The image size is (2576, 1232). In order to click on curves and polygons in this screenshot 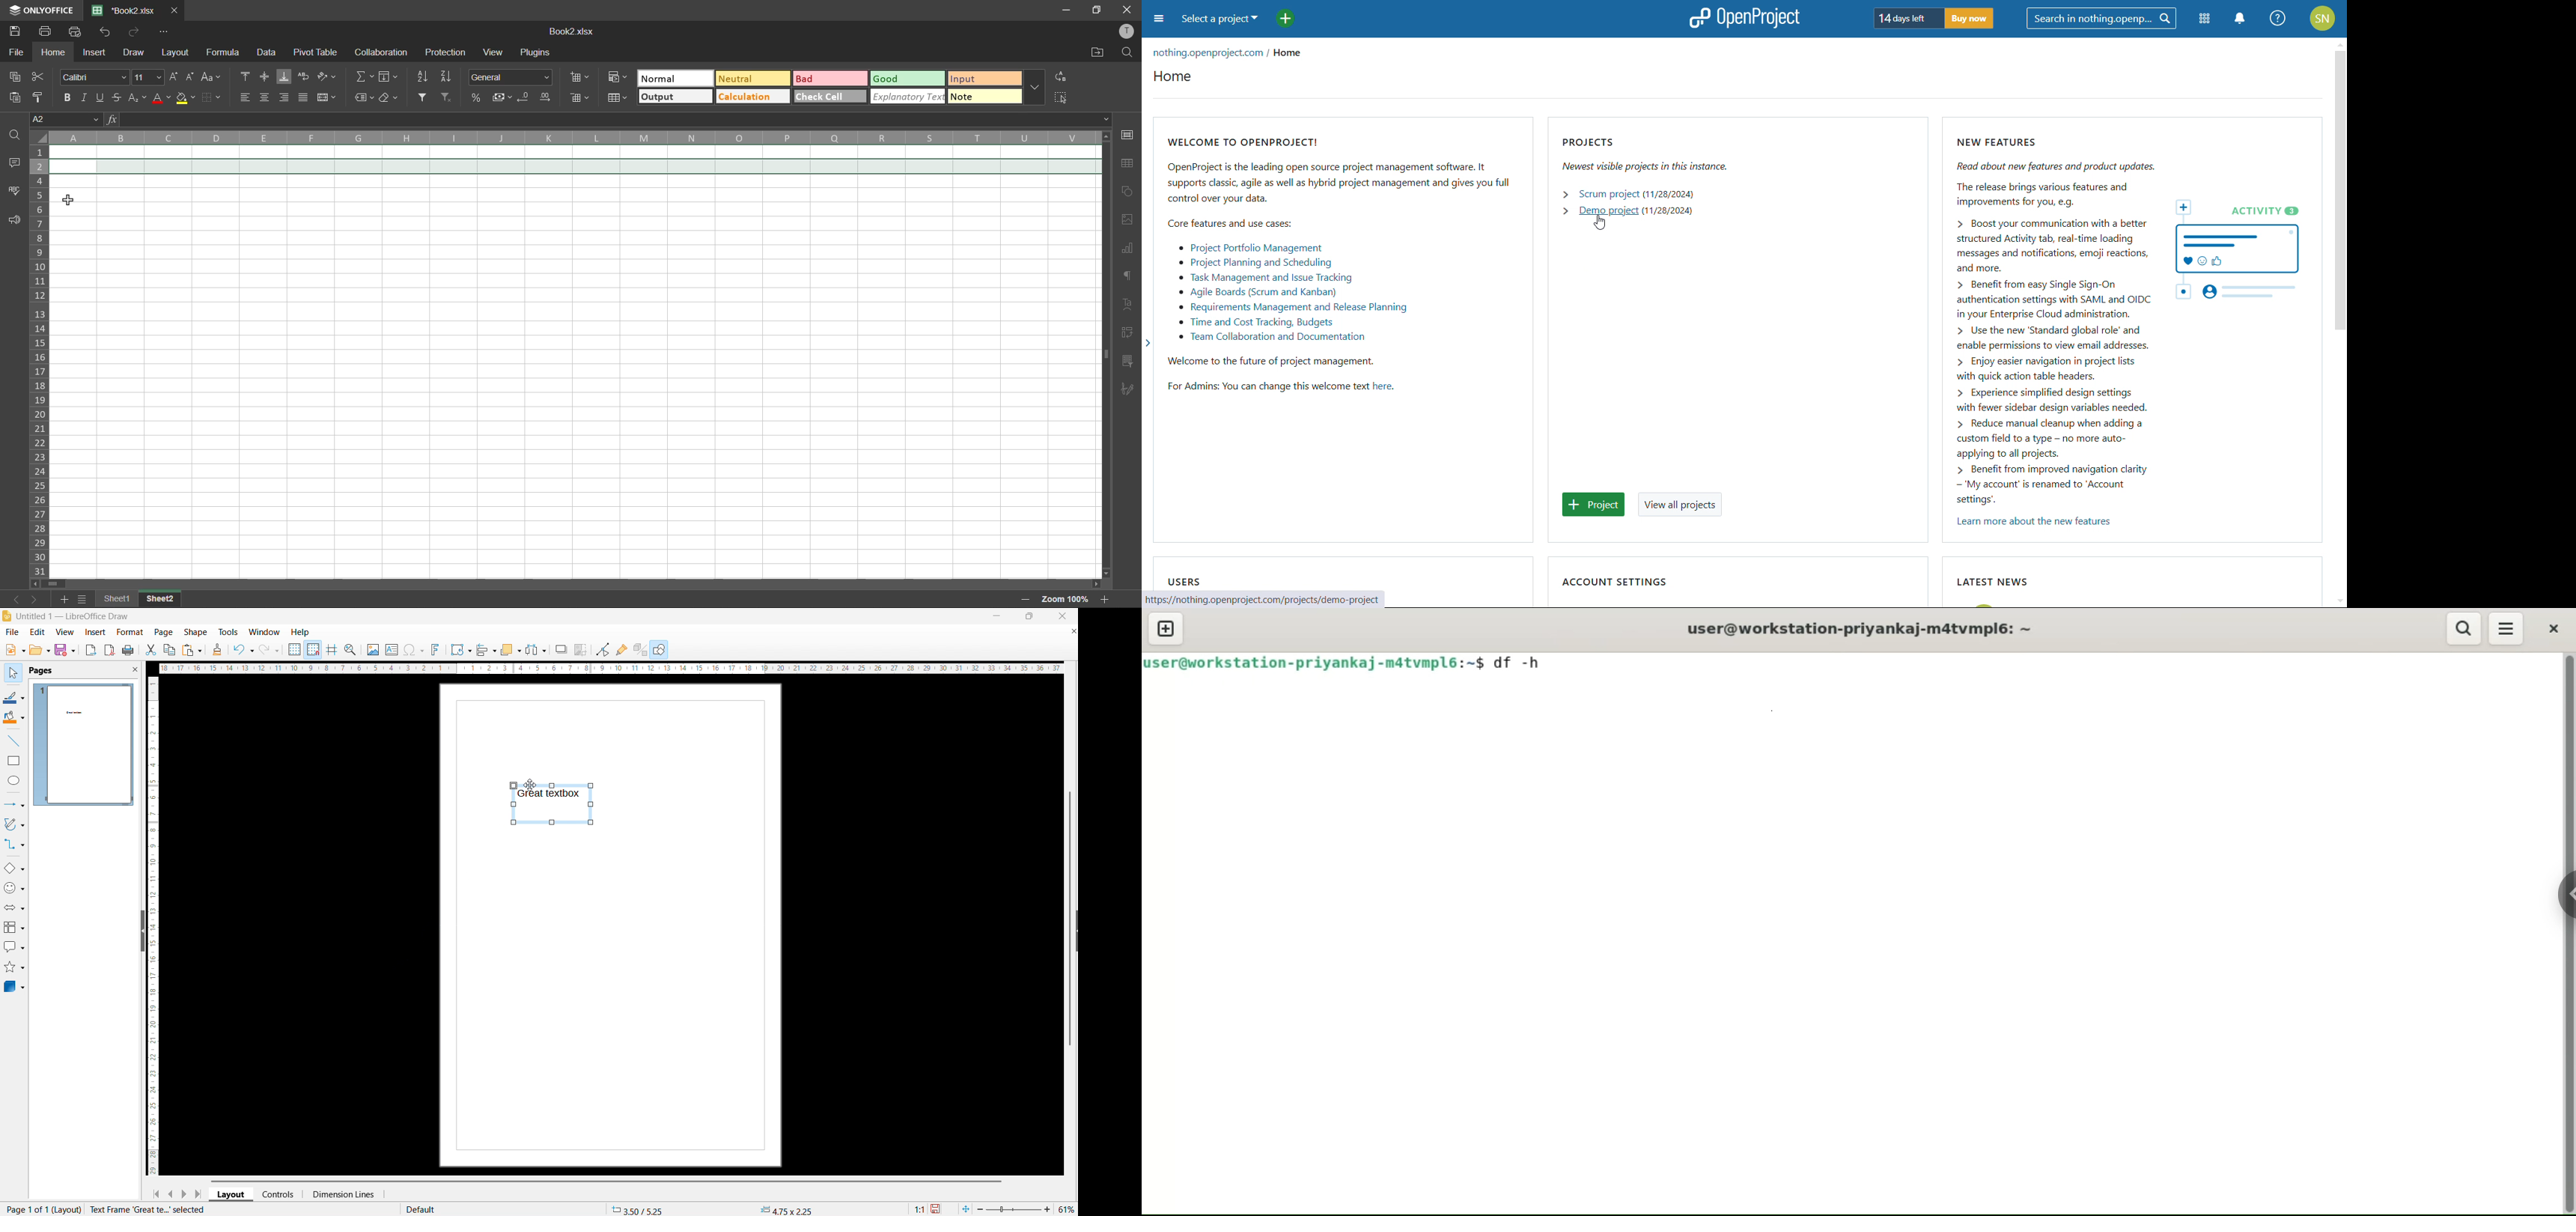, I will do `click(14, 825)`.